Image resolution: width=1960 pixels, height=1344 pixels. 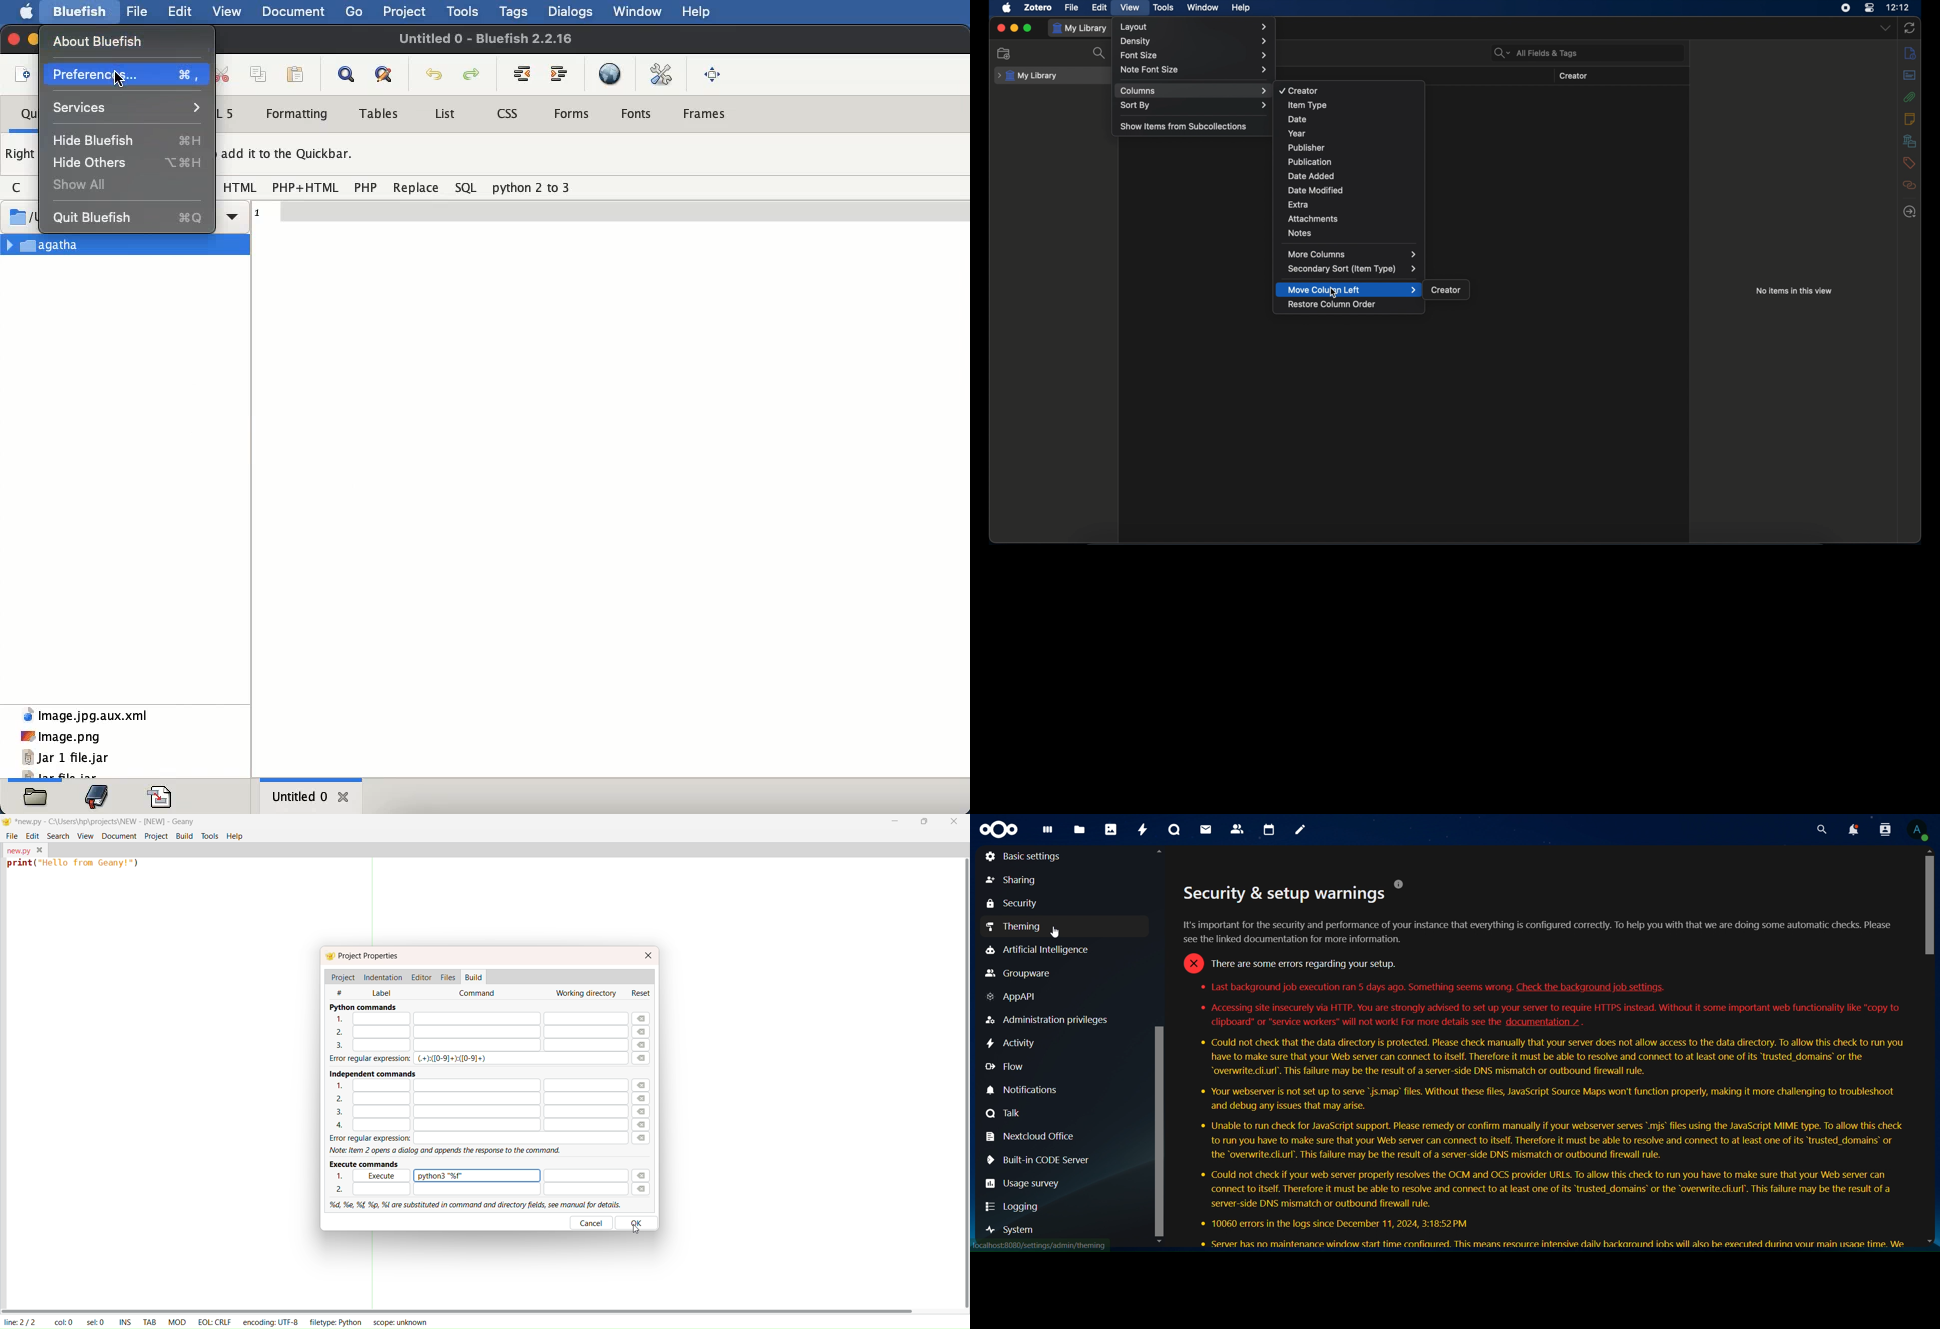 What do you see at coordinates (1081, 28) in the screenshot?
I see `my library` at bounding box center [1081, 28].